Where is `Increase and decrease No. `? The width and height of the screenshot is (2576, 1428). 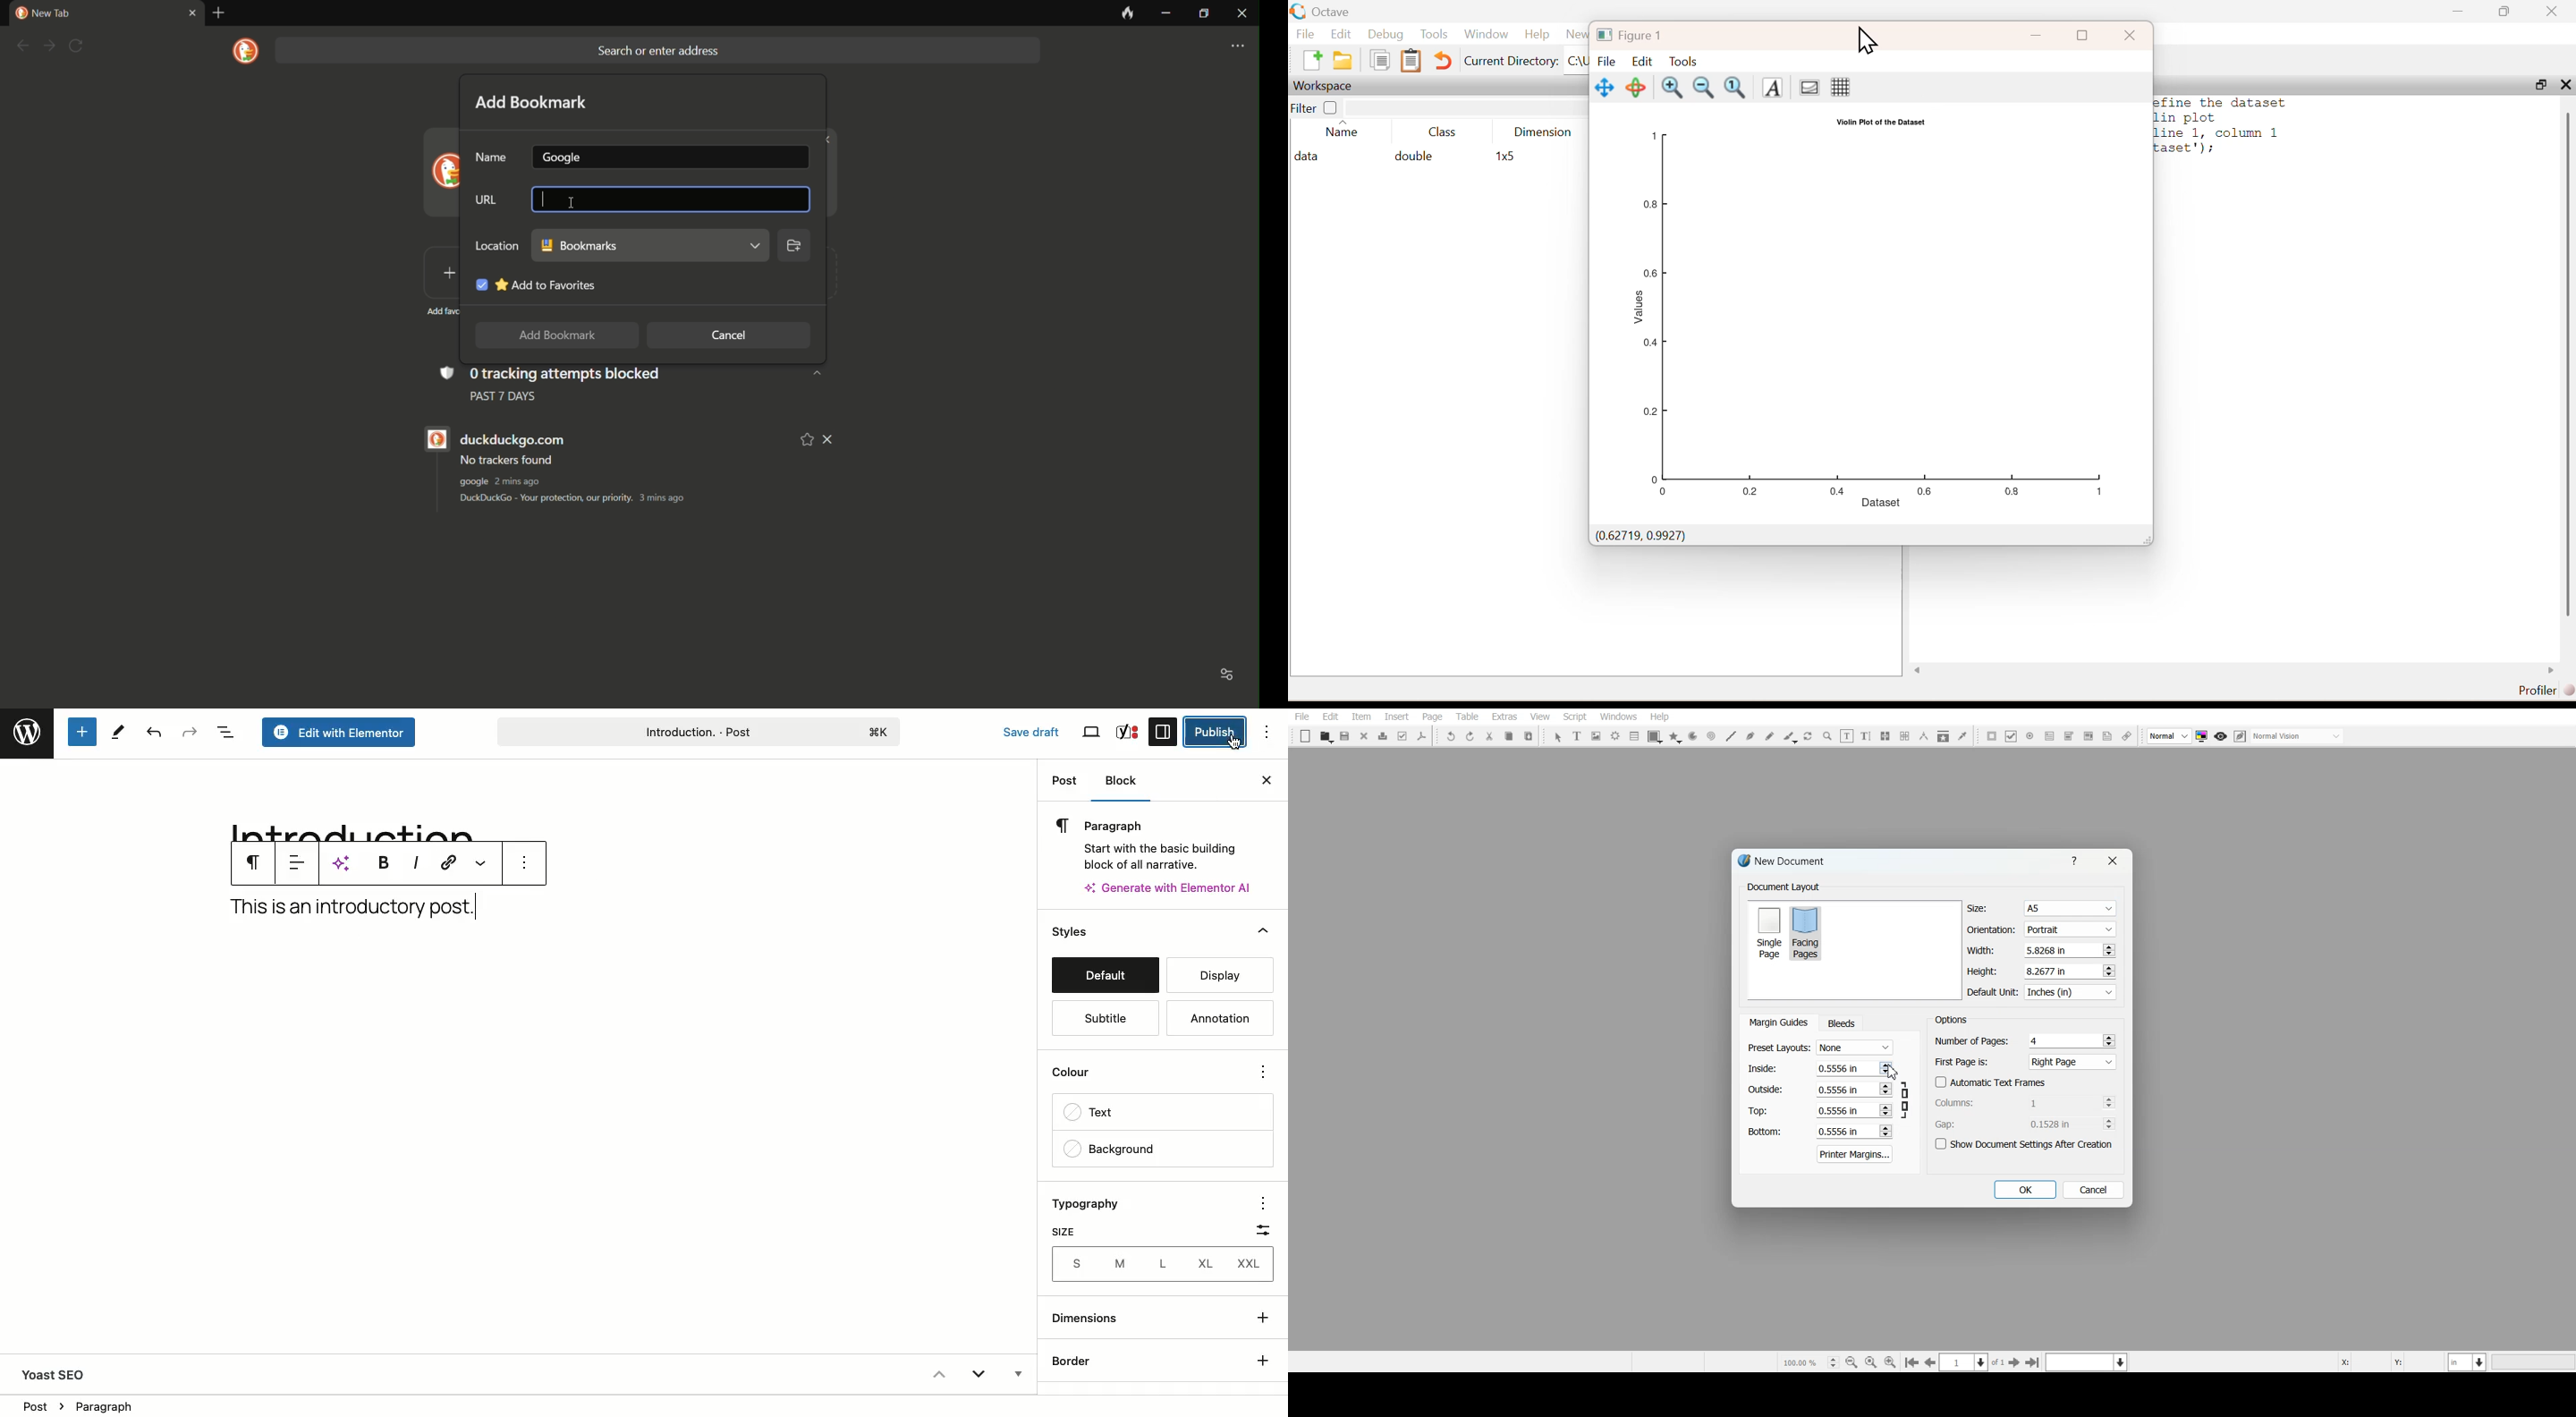 Increase and decrease No.  is located at coordinates (1885, 1111).